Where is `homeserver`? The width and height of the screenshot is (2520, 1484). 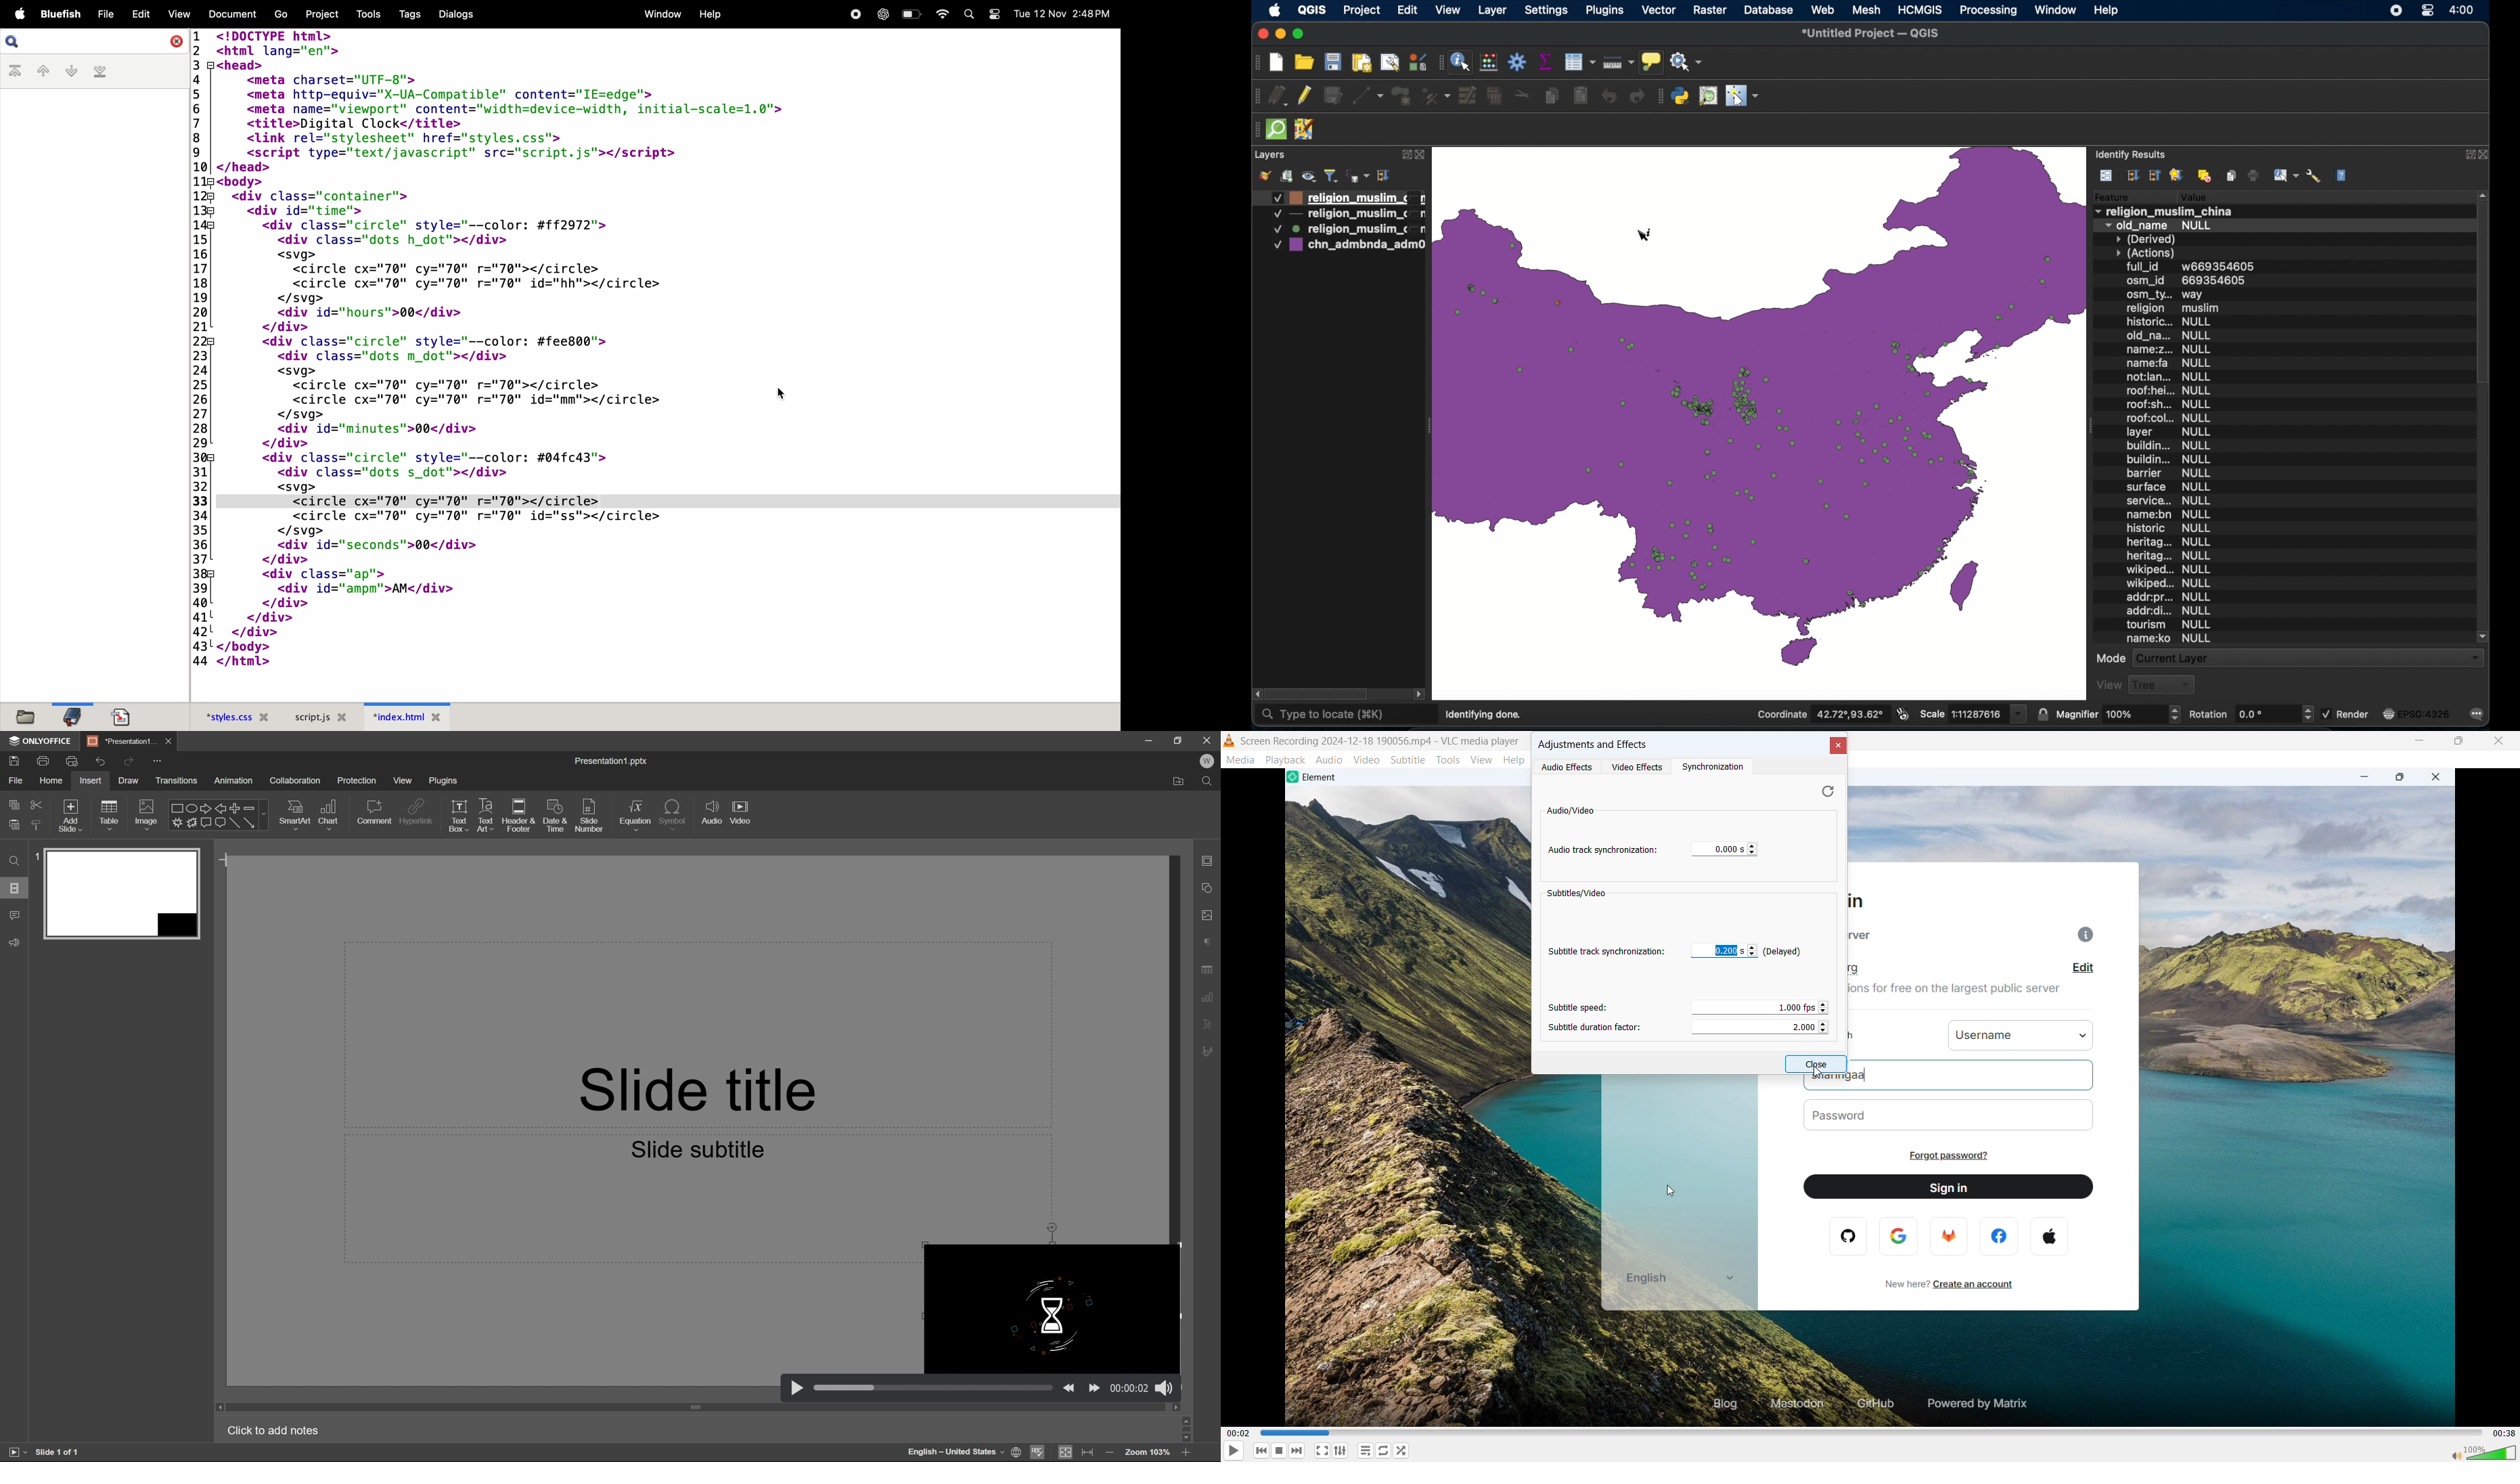 homeserver is located at coordinates (1868, 936).